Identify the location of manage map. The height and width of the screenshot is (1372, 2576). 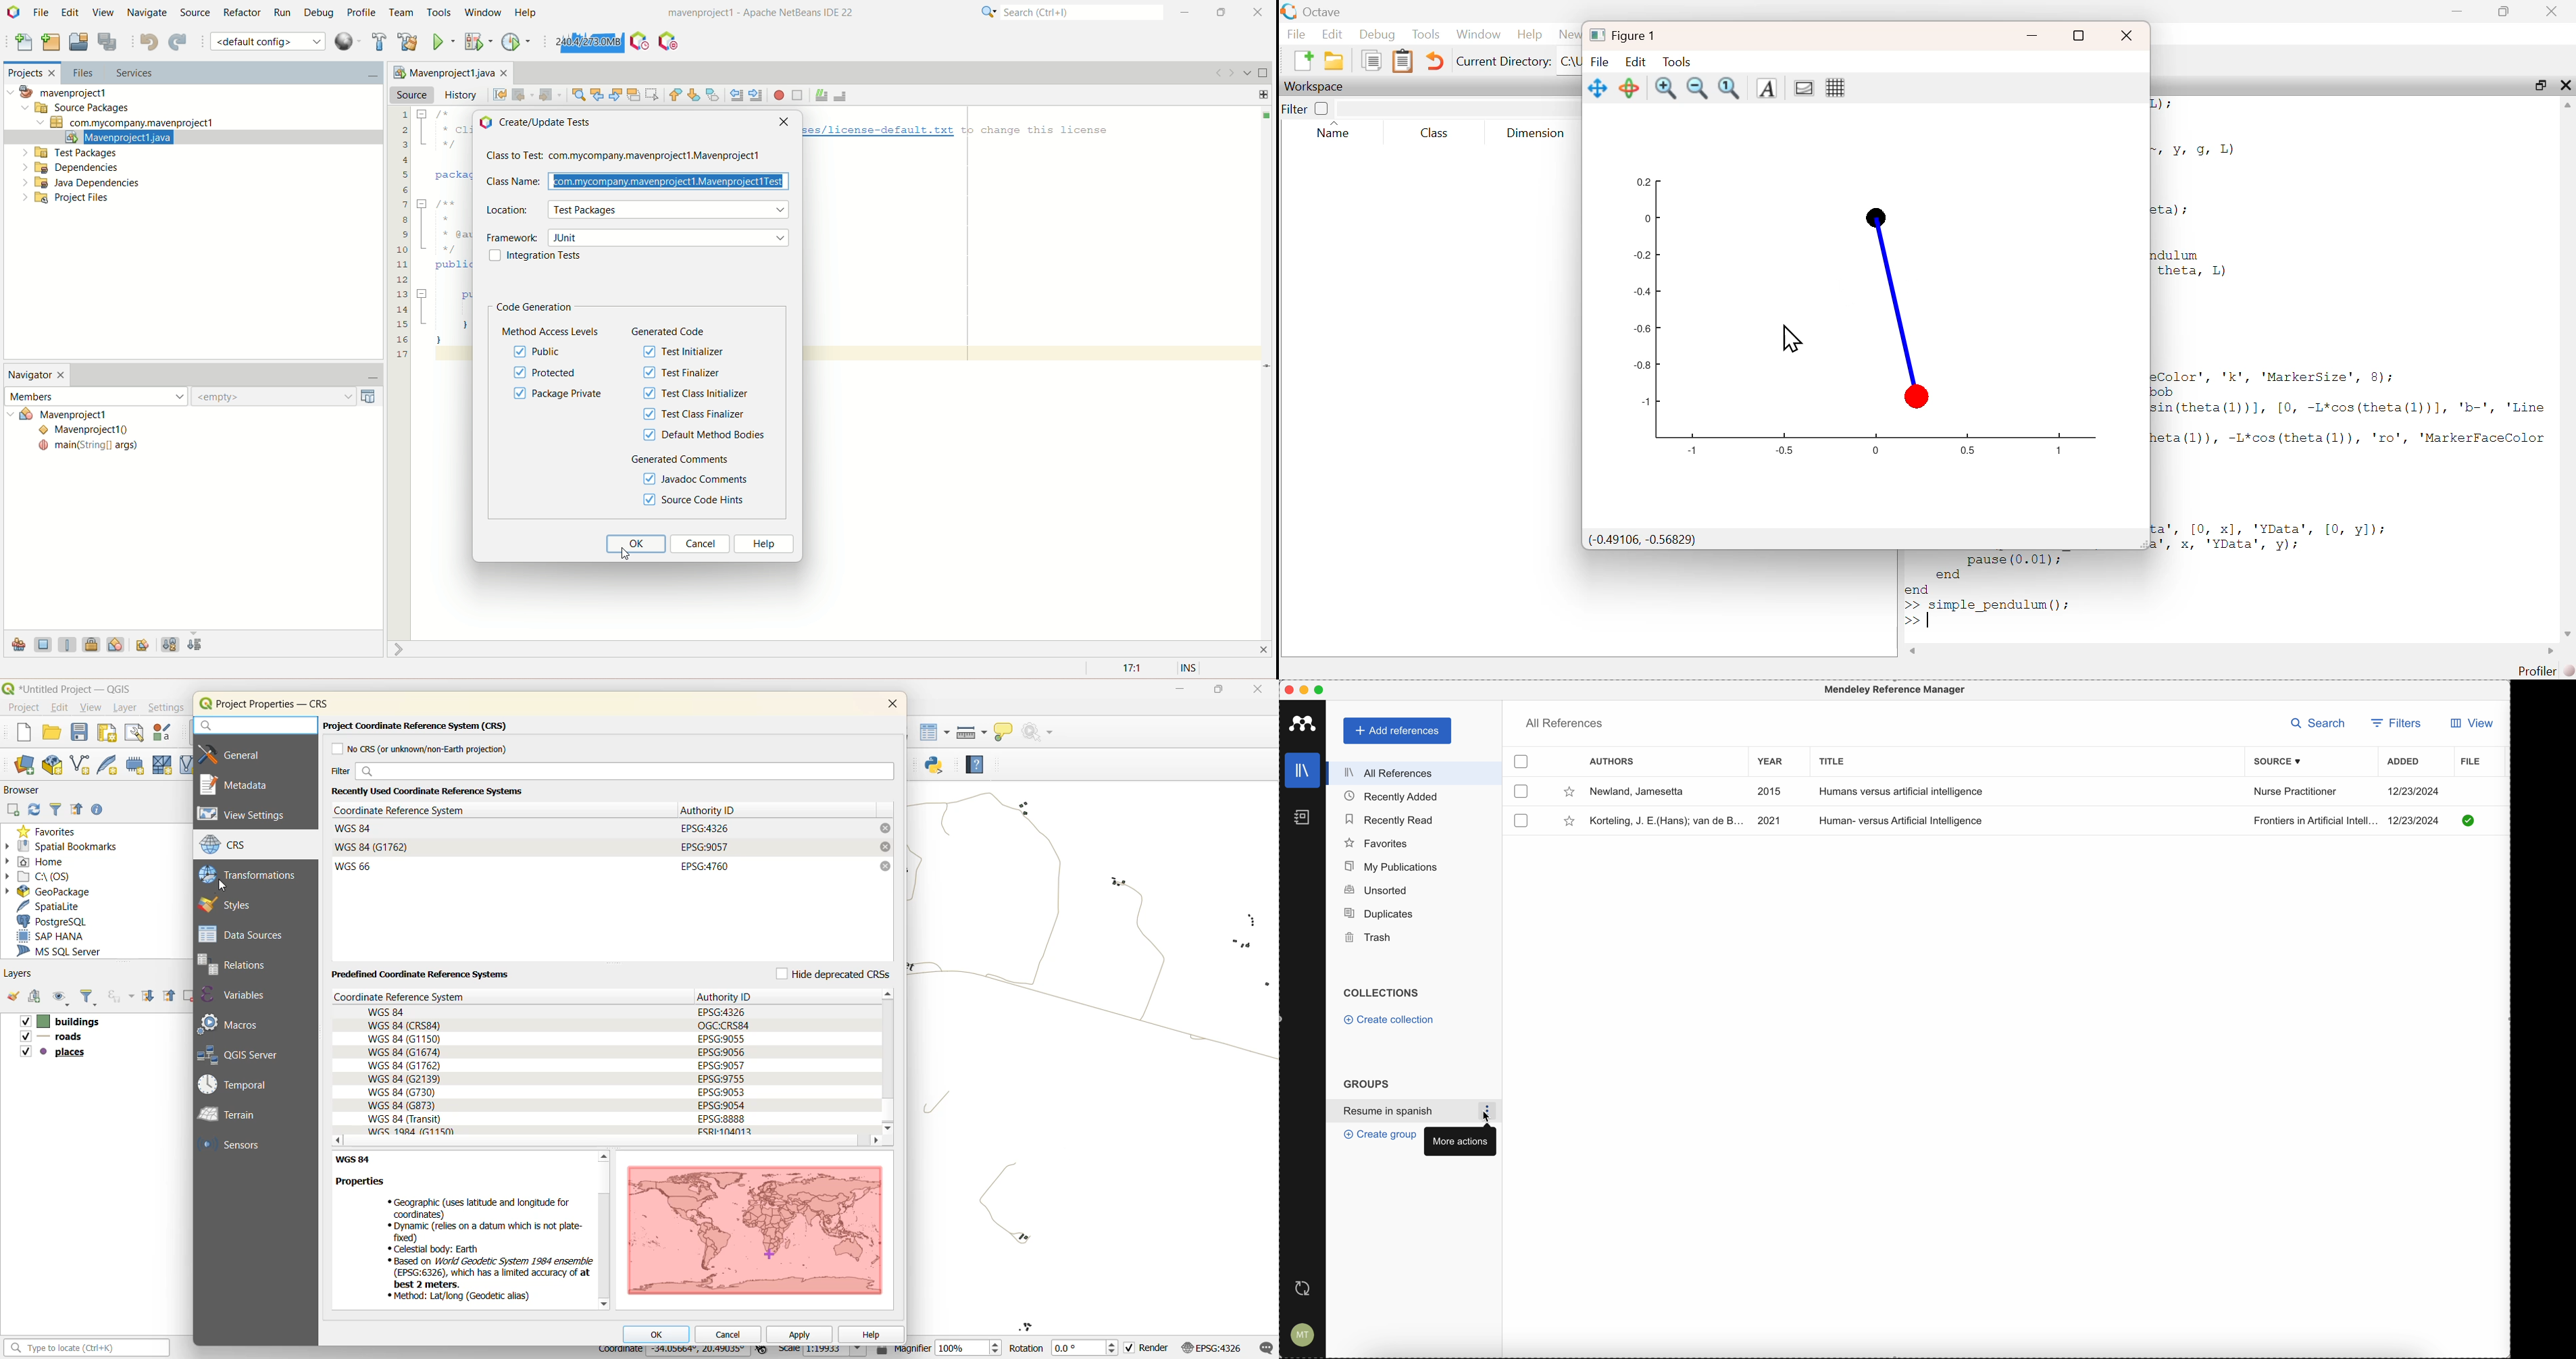
(61, 998).